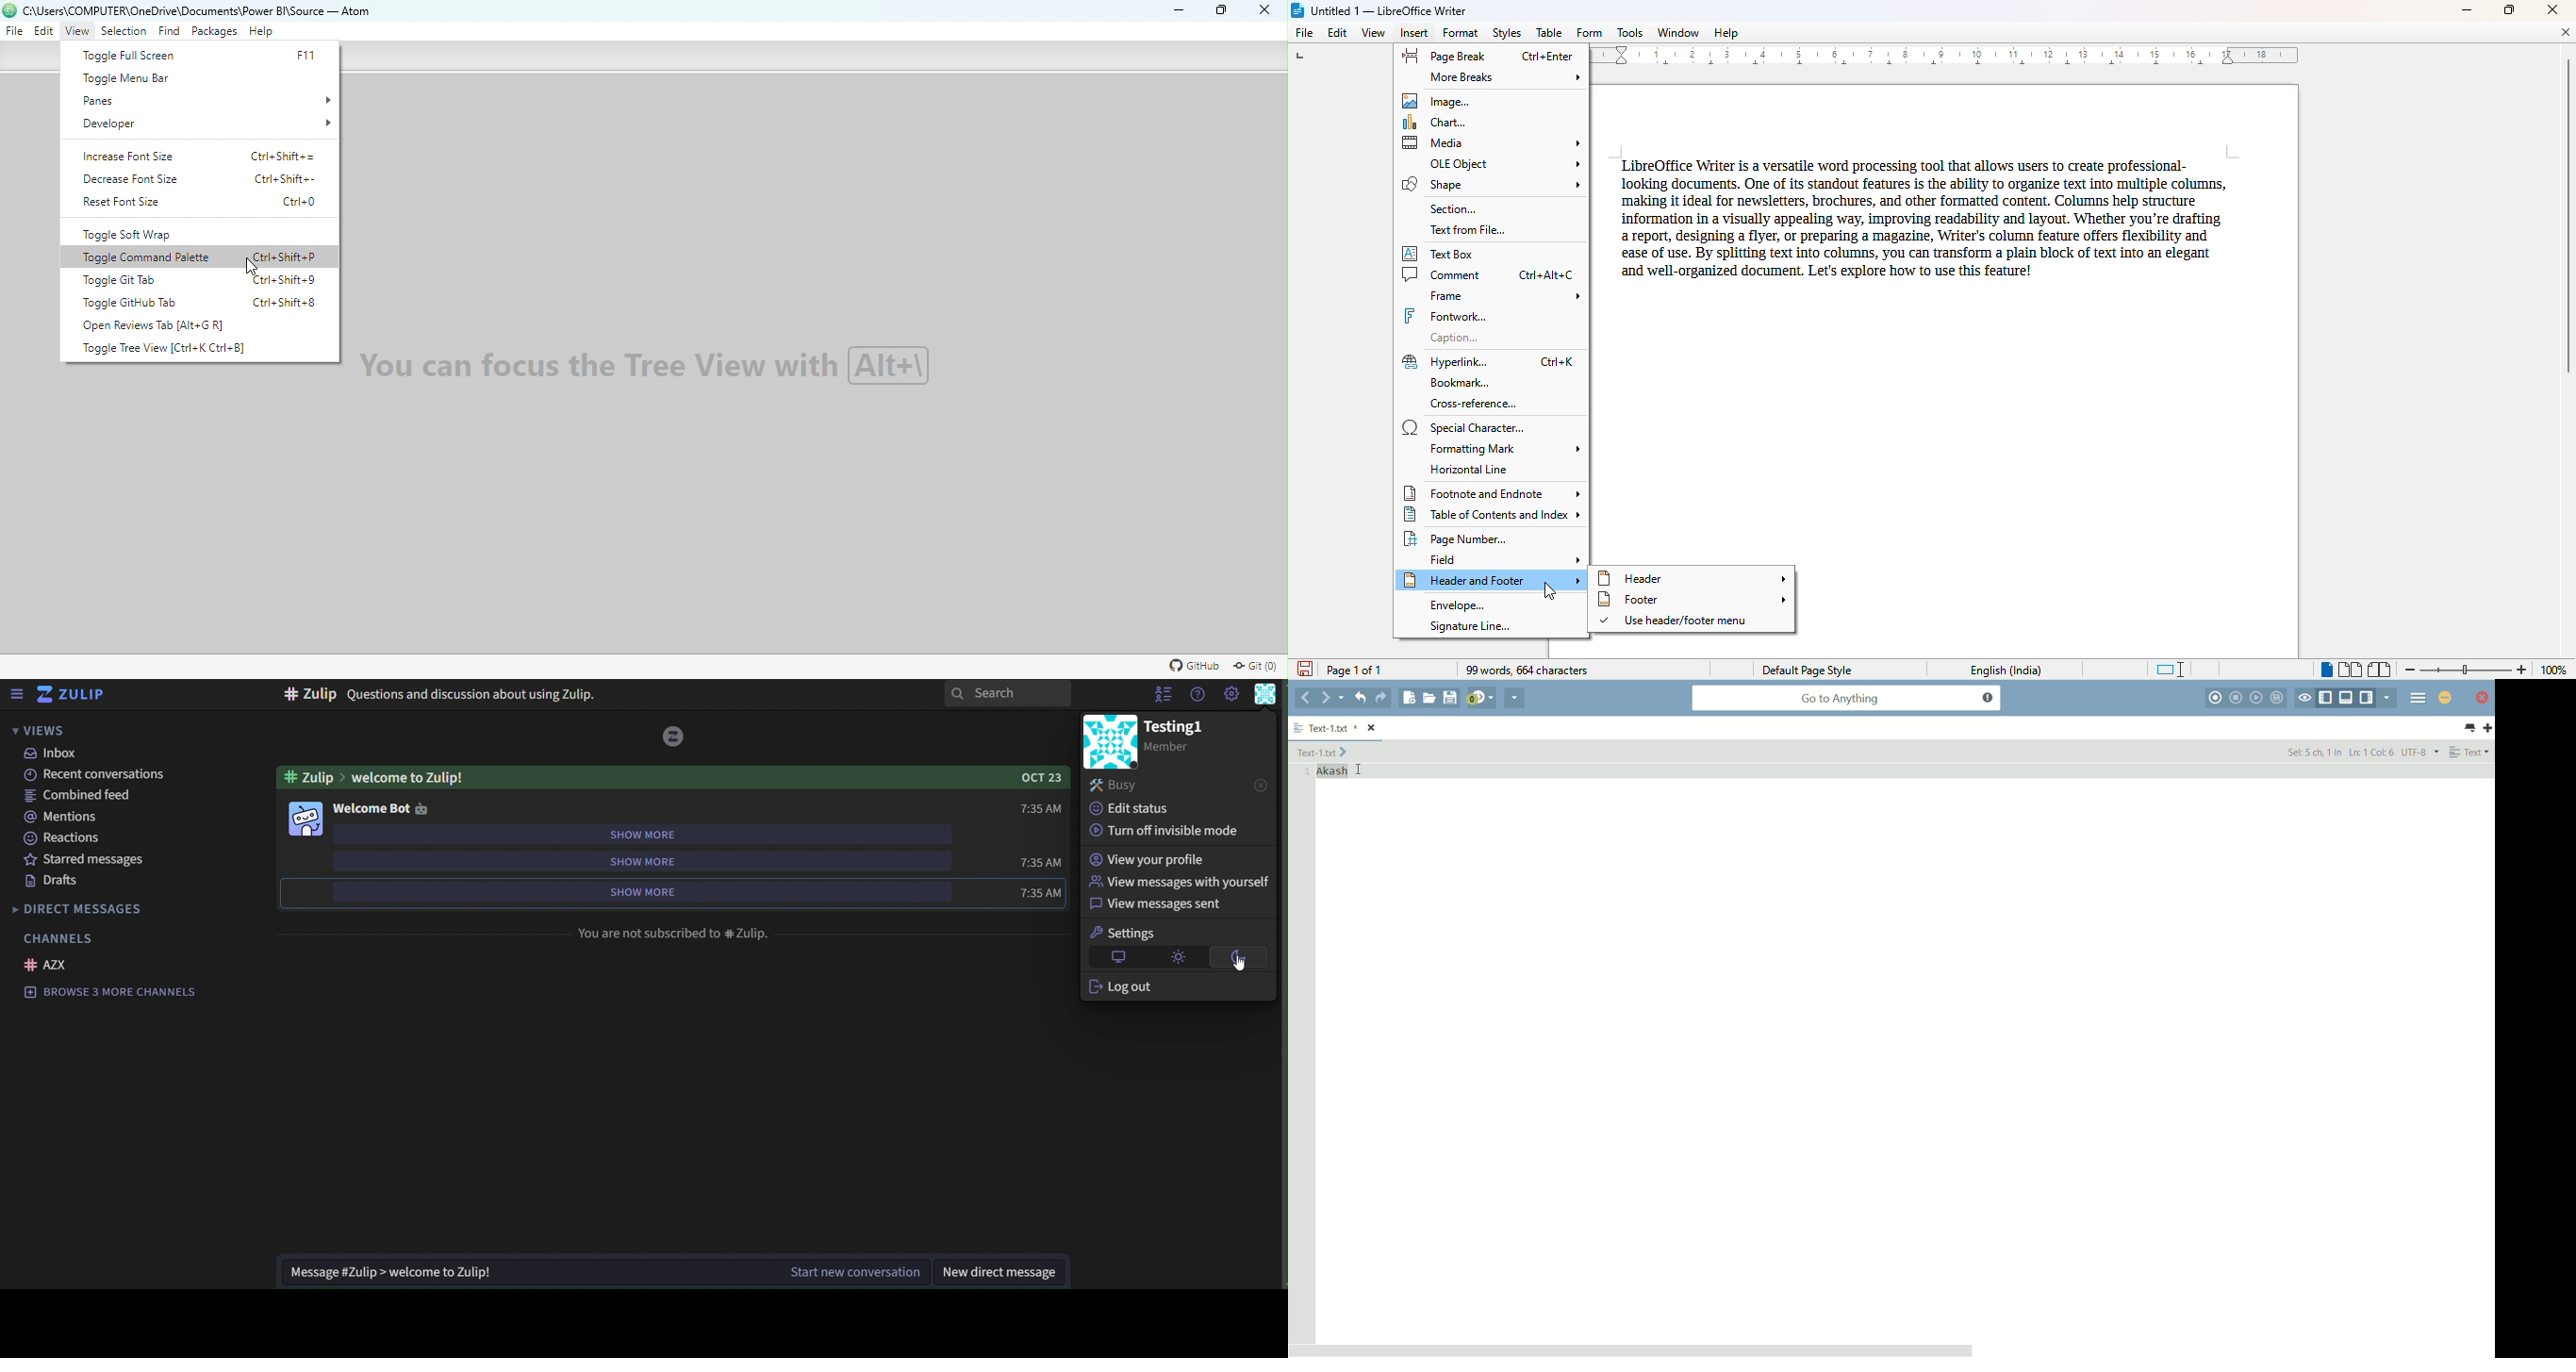 This screenshot has height=1372, width=2576. What do you see at coordinates (2554, 9) in the screenshot?
I see `close` at bounding box center [2554, 9].